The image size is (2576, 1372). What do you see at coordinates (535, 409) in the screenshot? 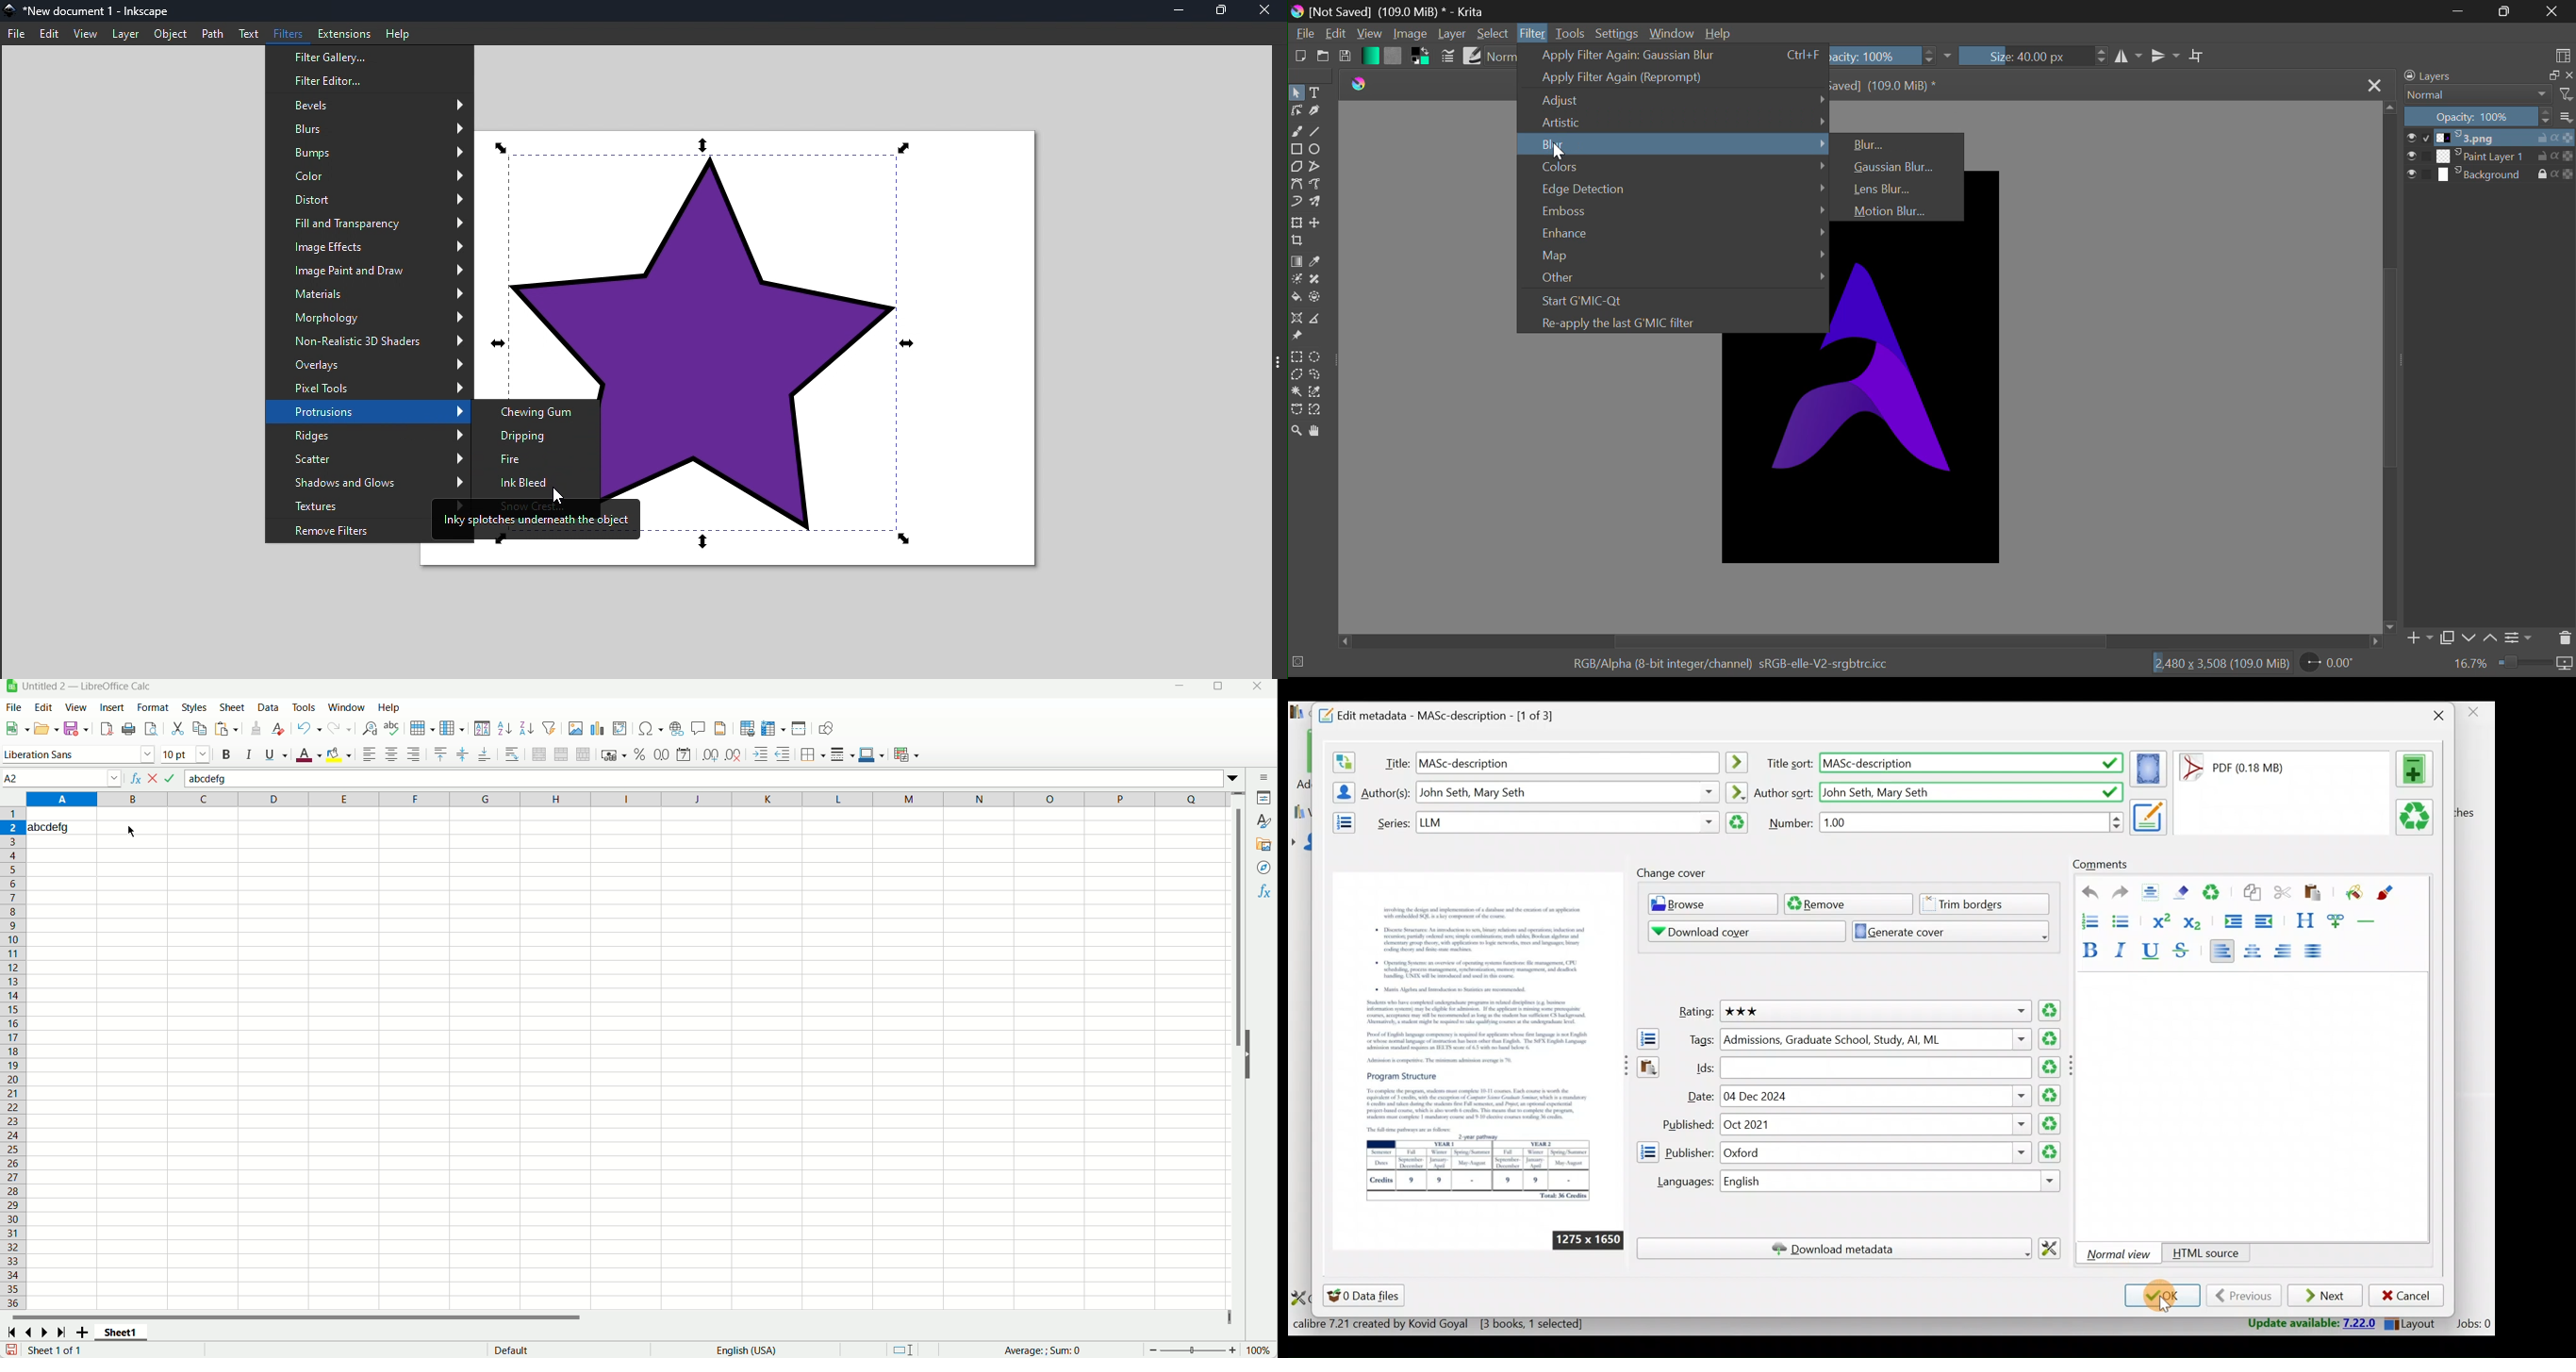
I see `Chewing` at bounding box center [535, 409].